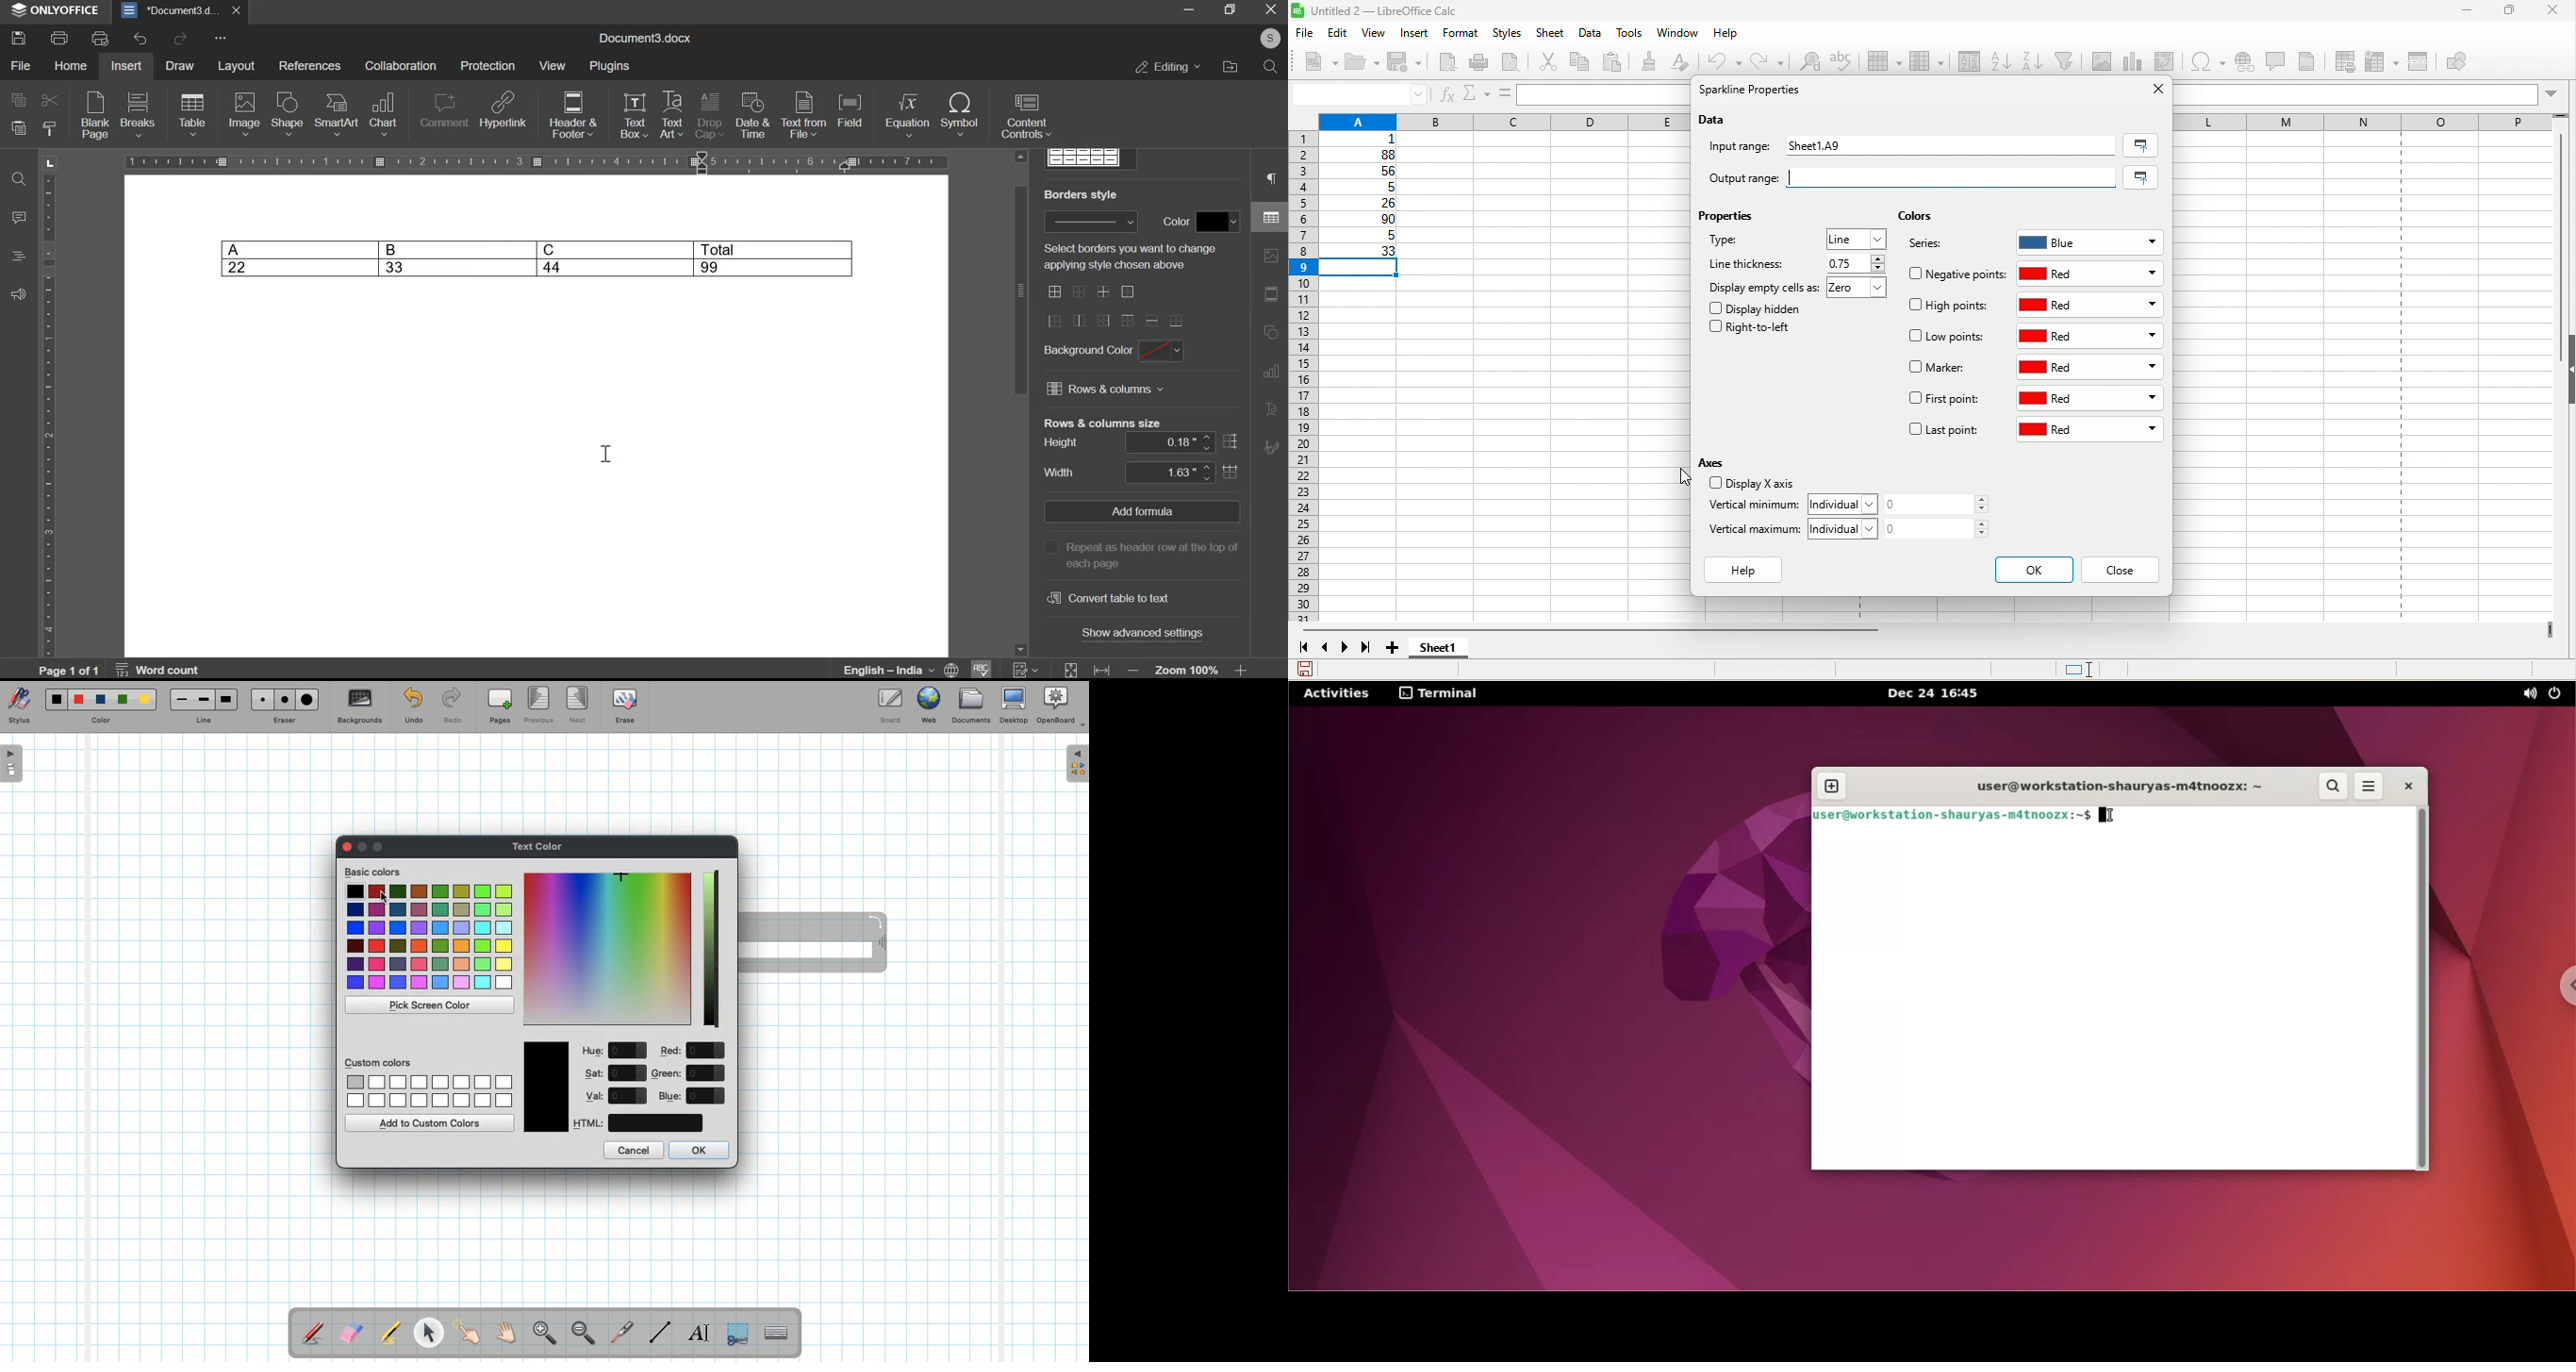  I want to click on blue, so click(2090, 240).